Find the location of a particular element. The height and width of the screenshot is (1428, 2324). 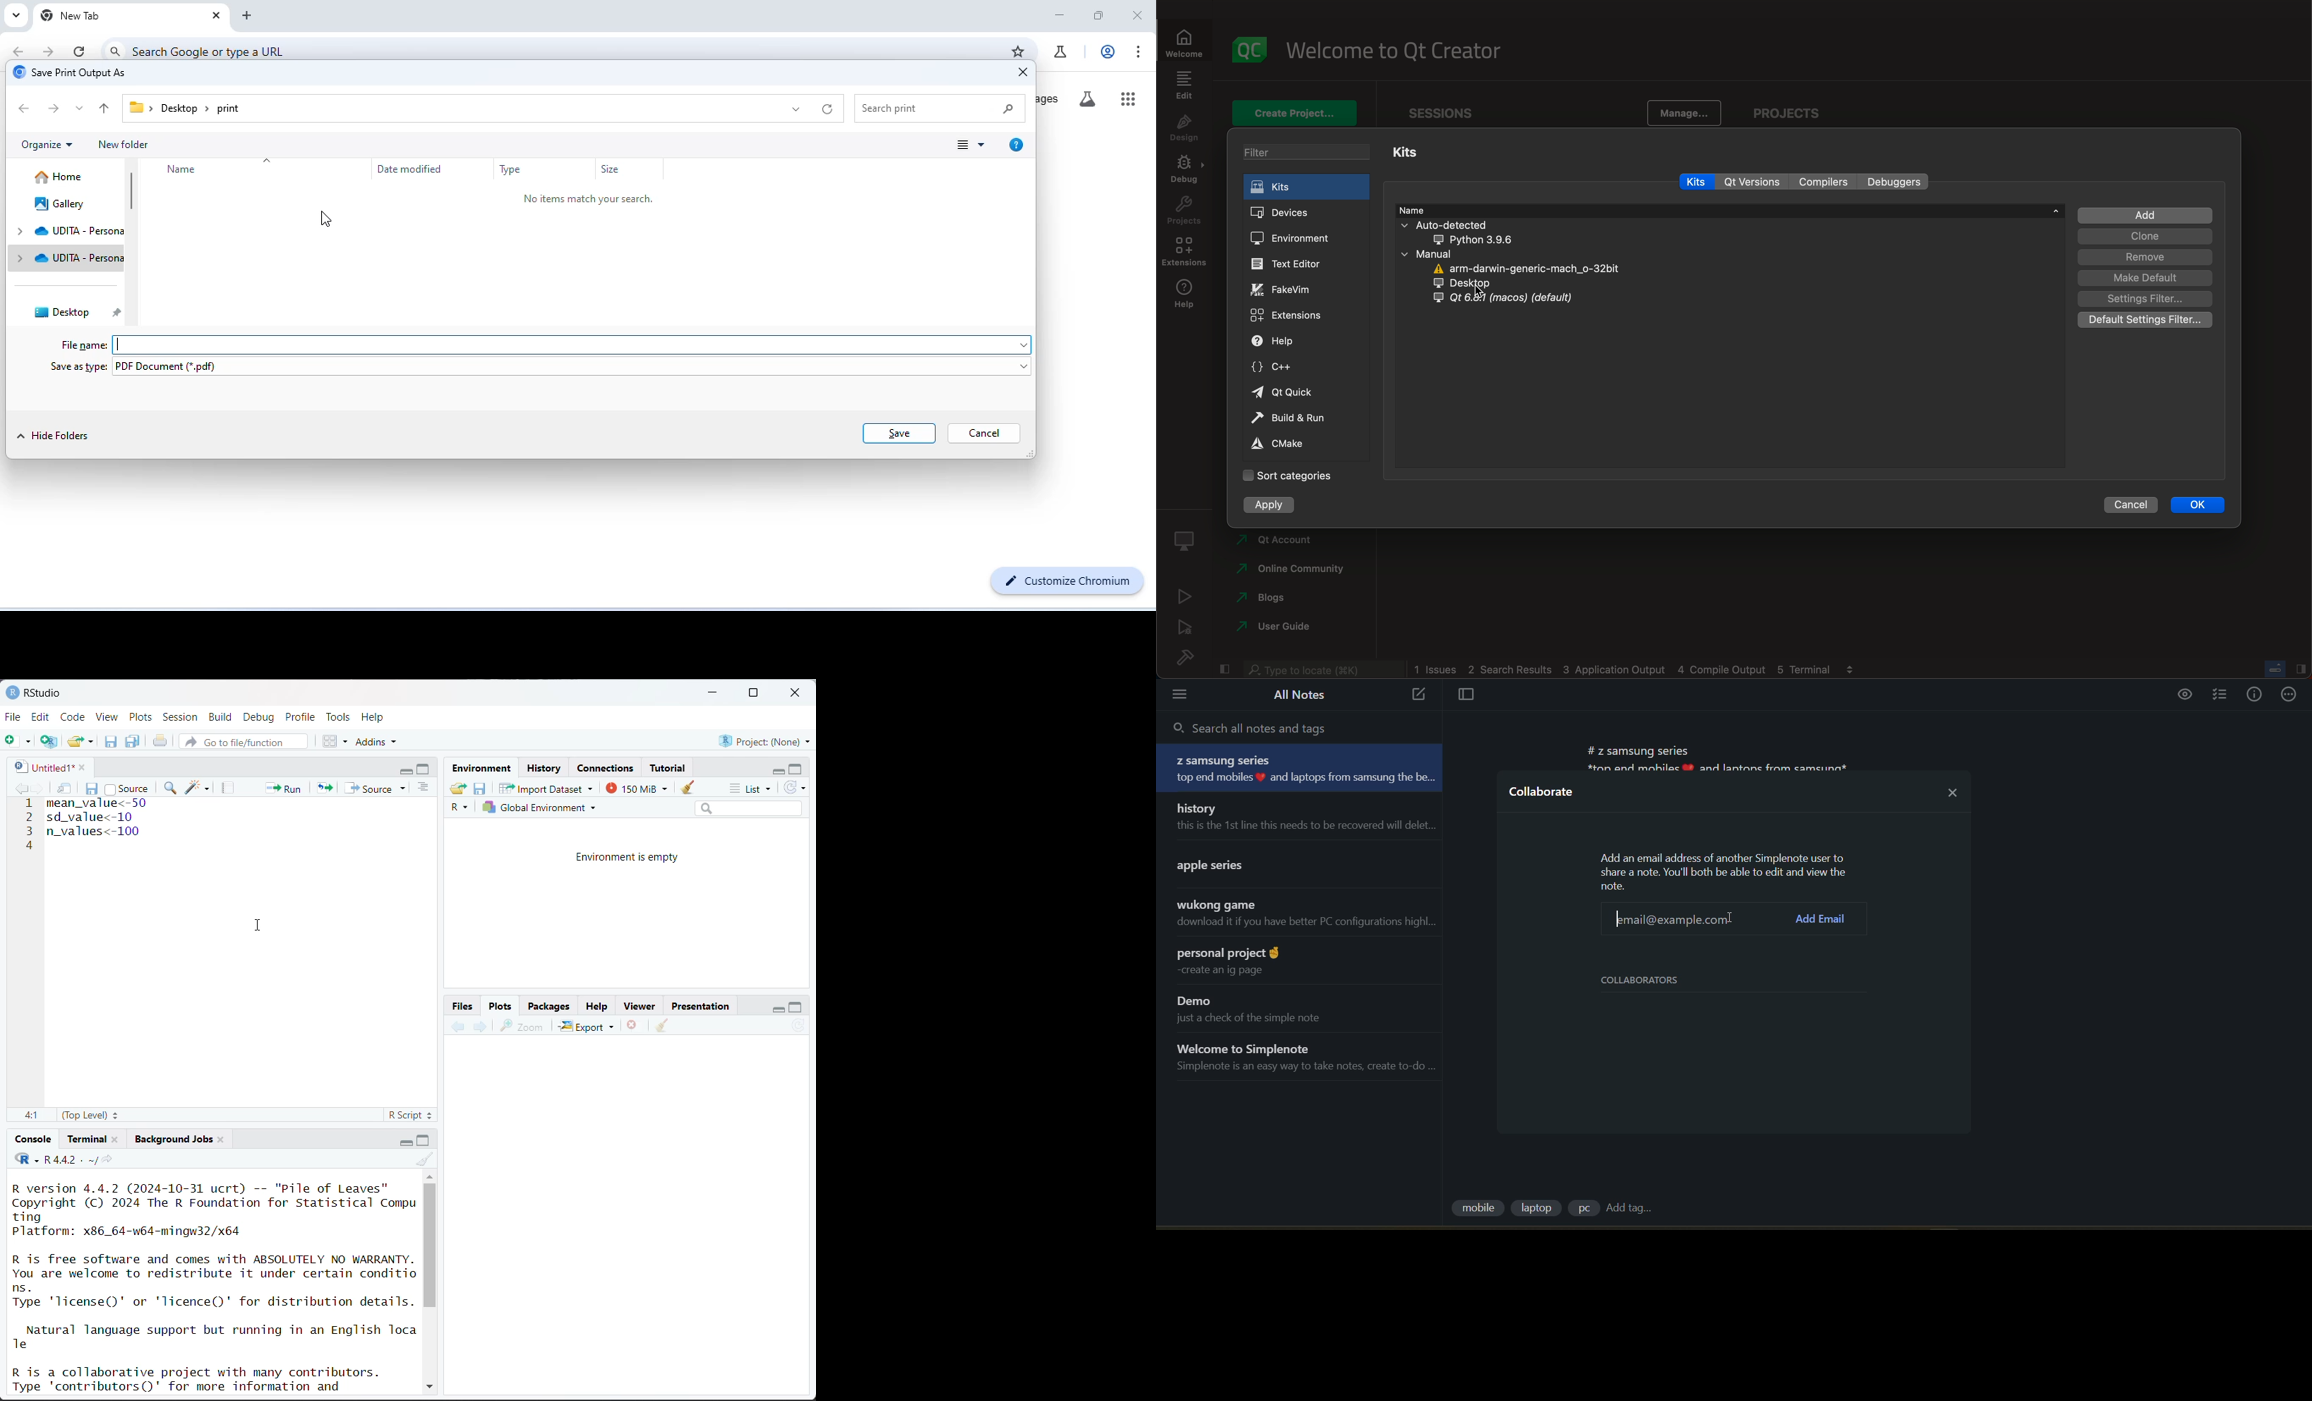

previous folder is located at coordinates (25, 108).